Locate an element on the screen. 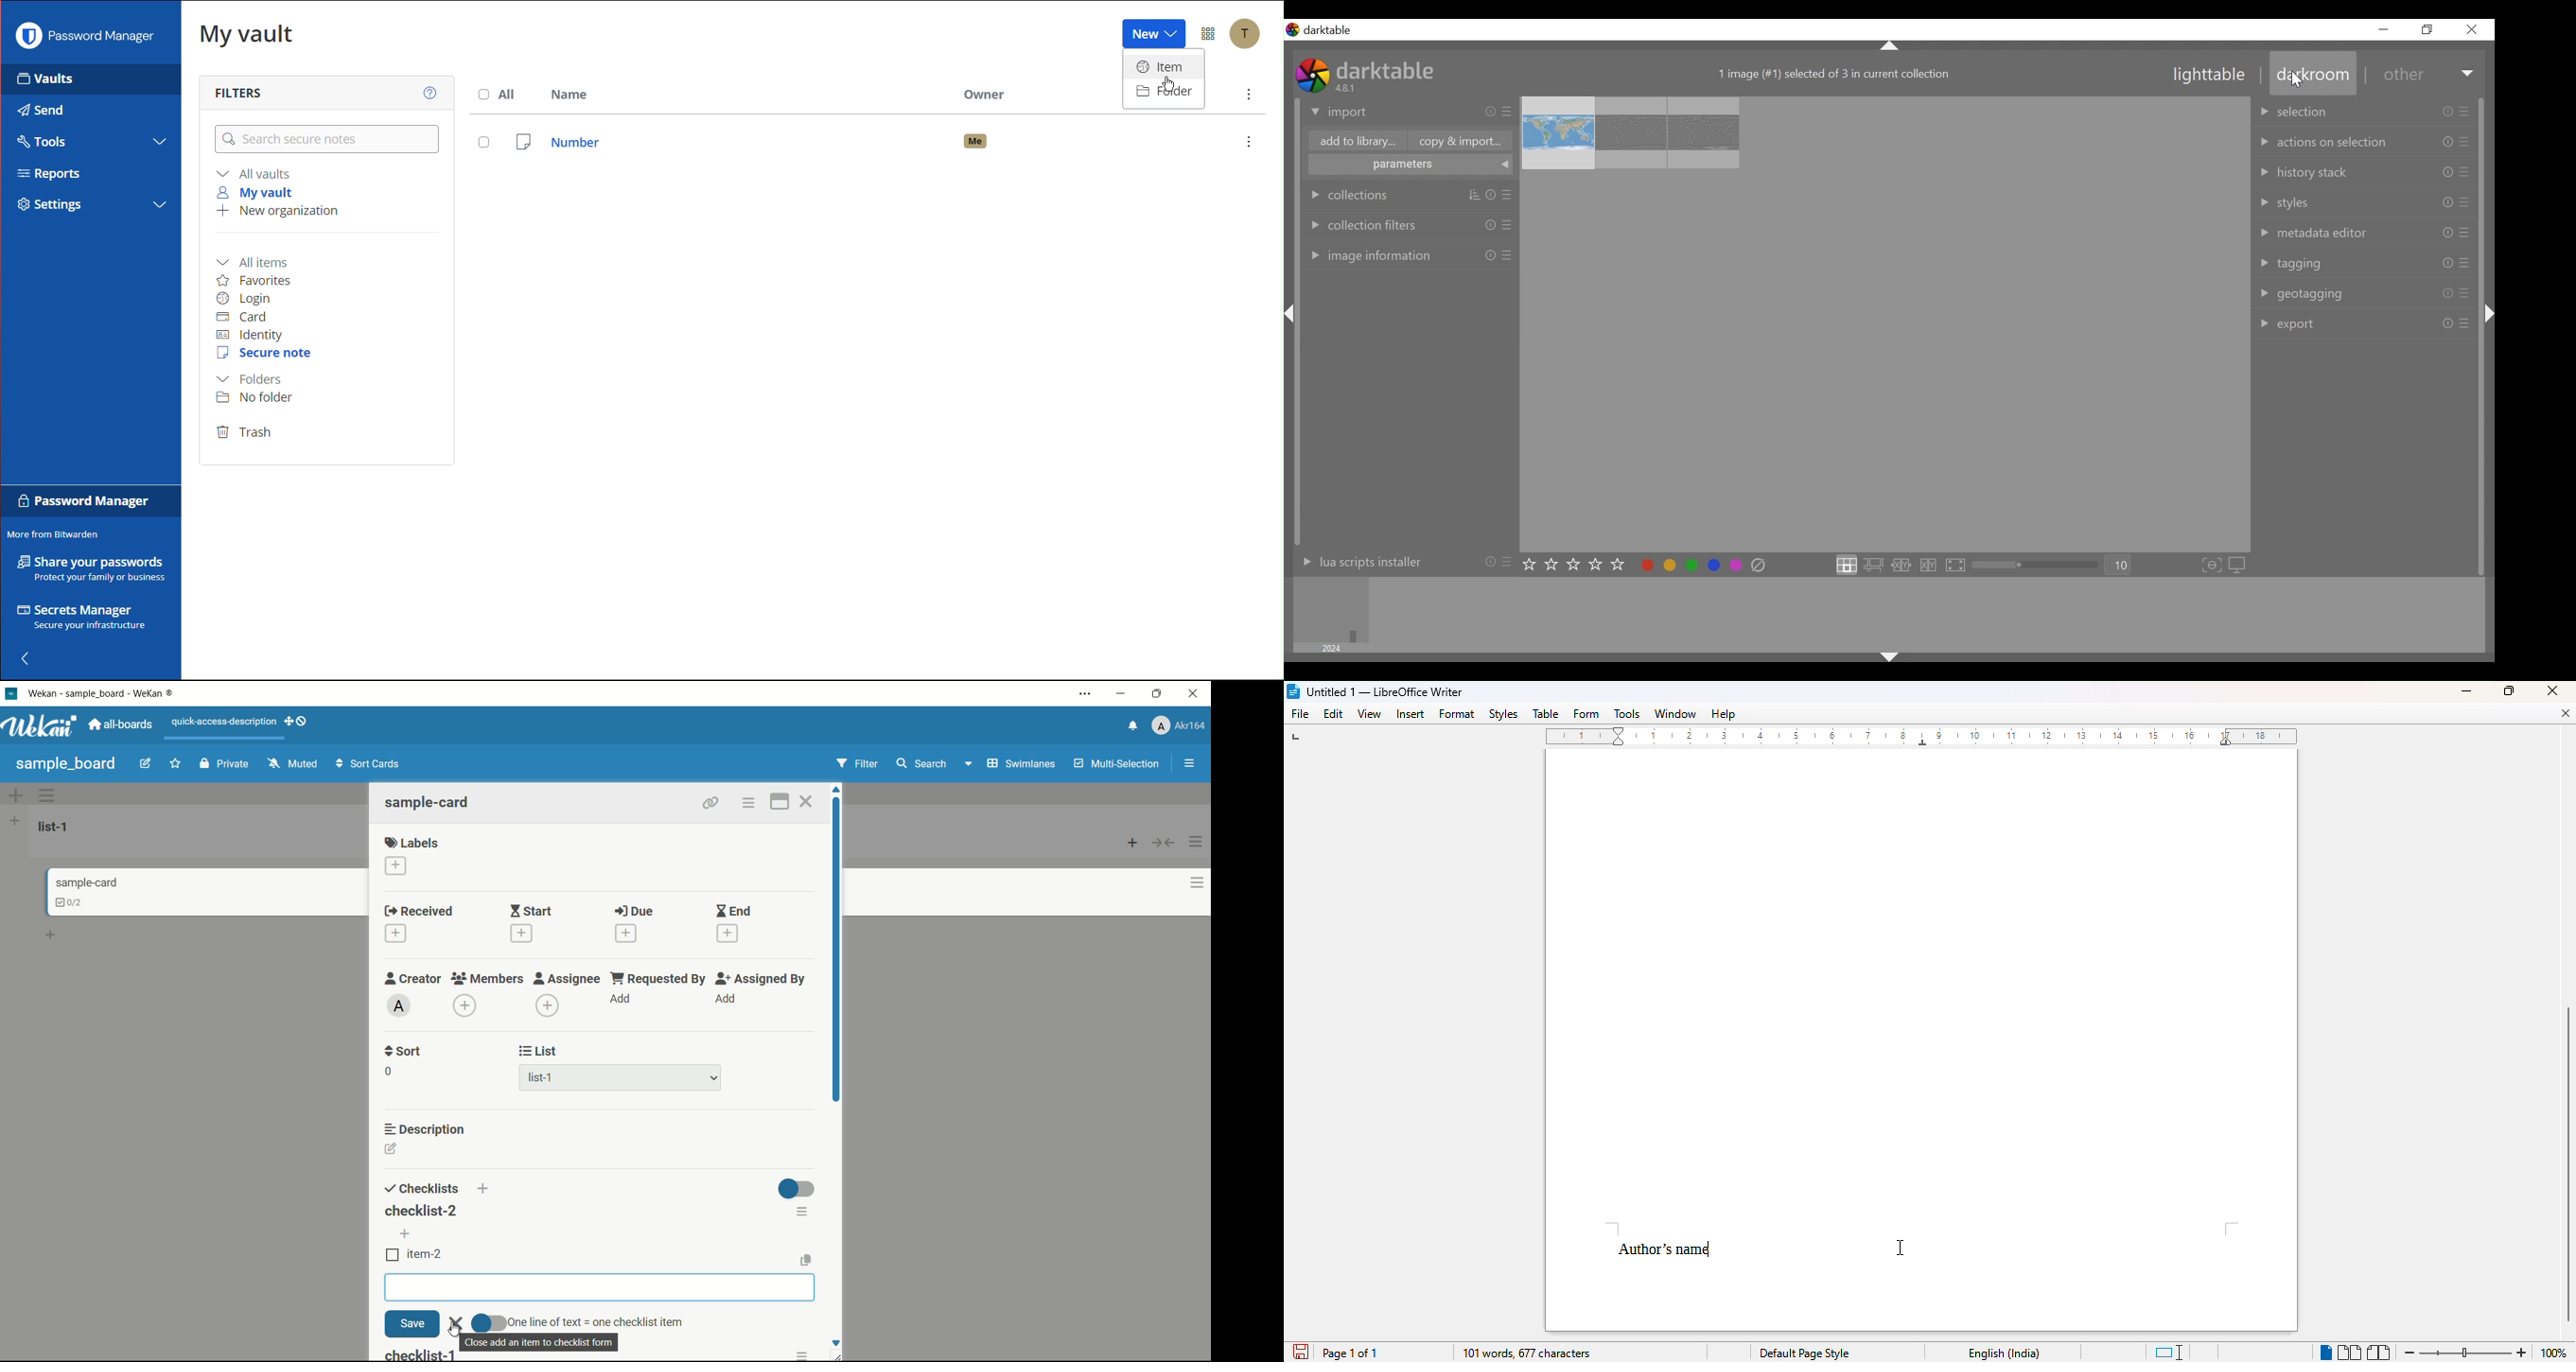 Image resolution: width=2576 pixels, height=1372 pixels. show/hide sidebar is located at coordinates (1191, 764).